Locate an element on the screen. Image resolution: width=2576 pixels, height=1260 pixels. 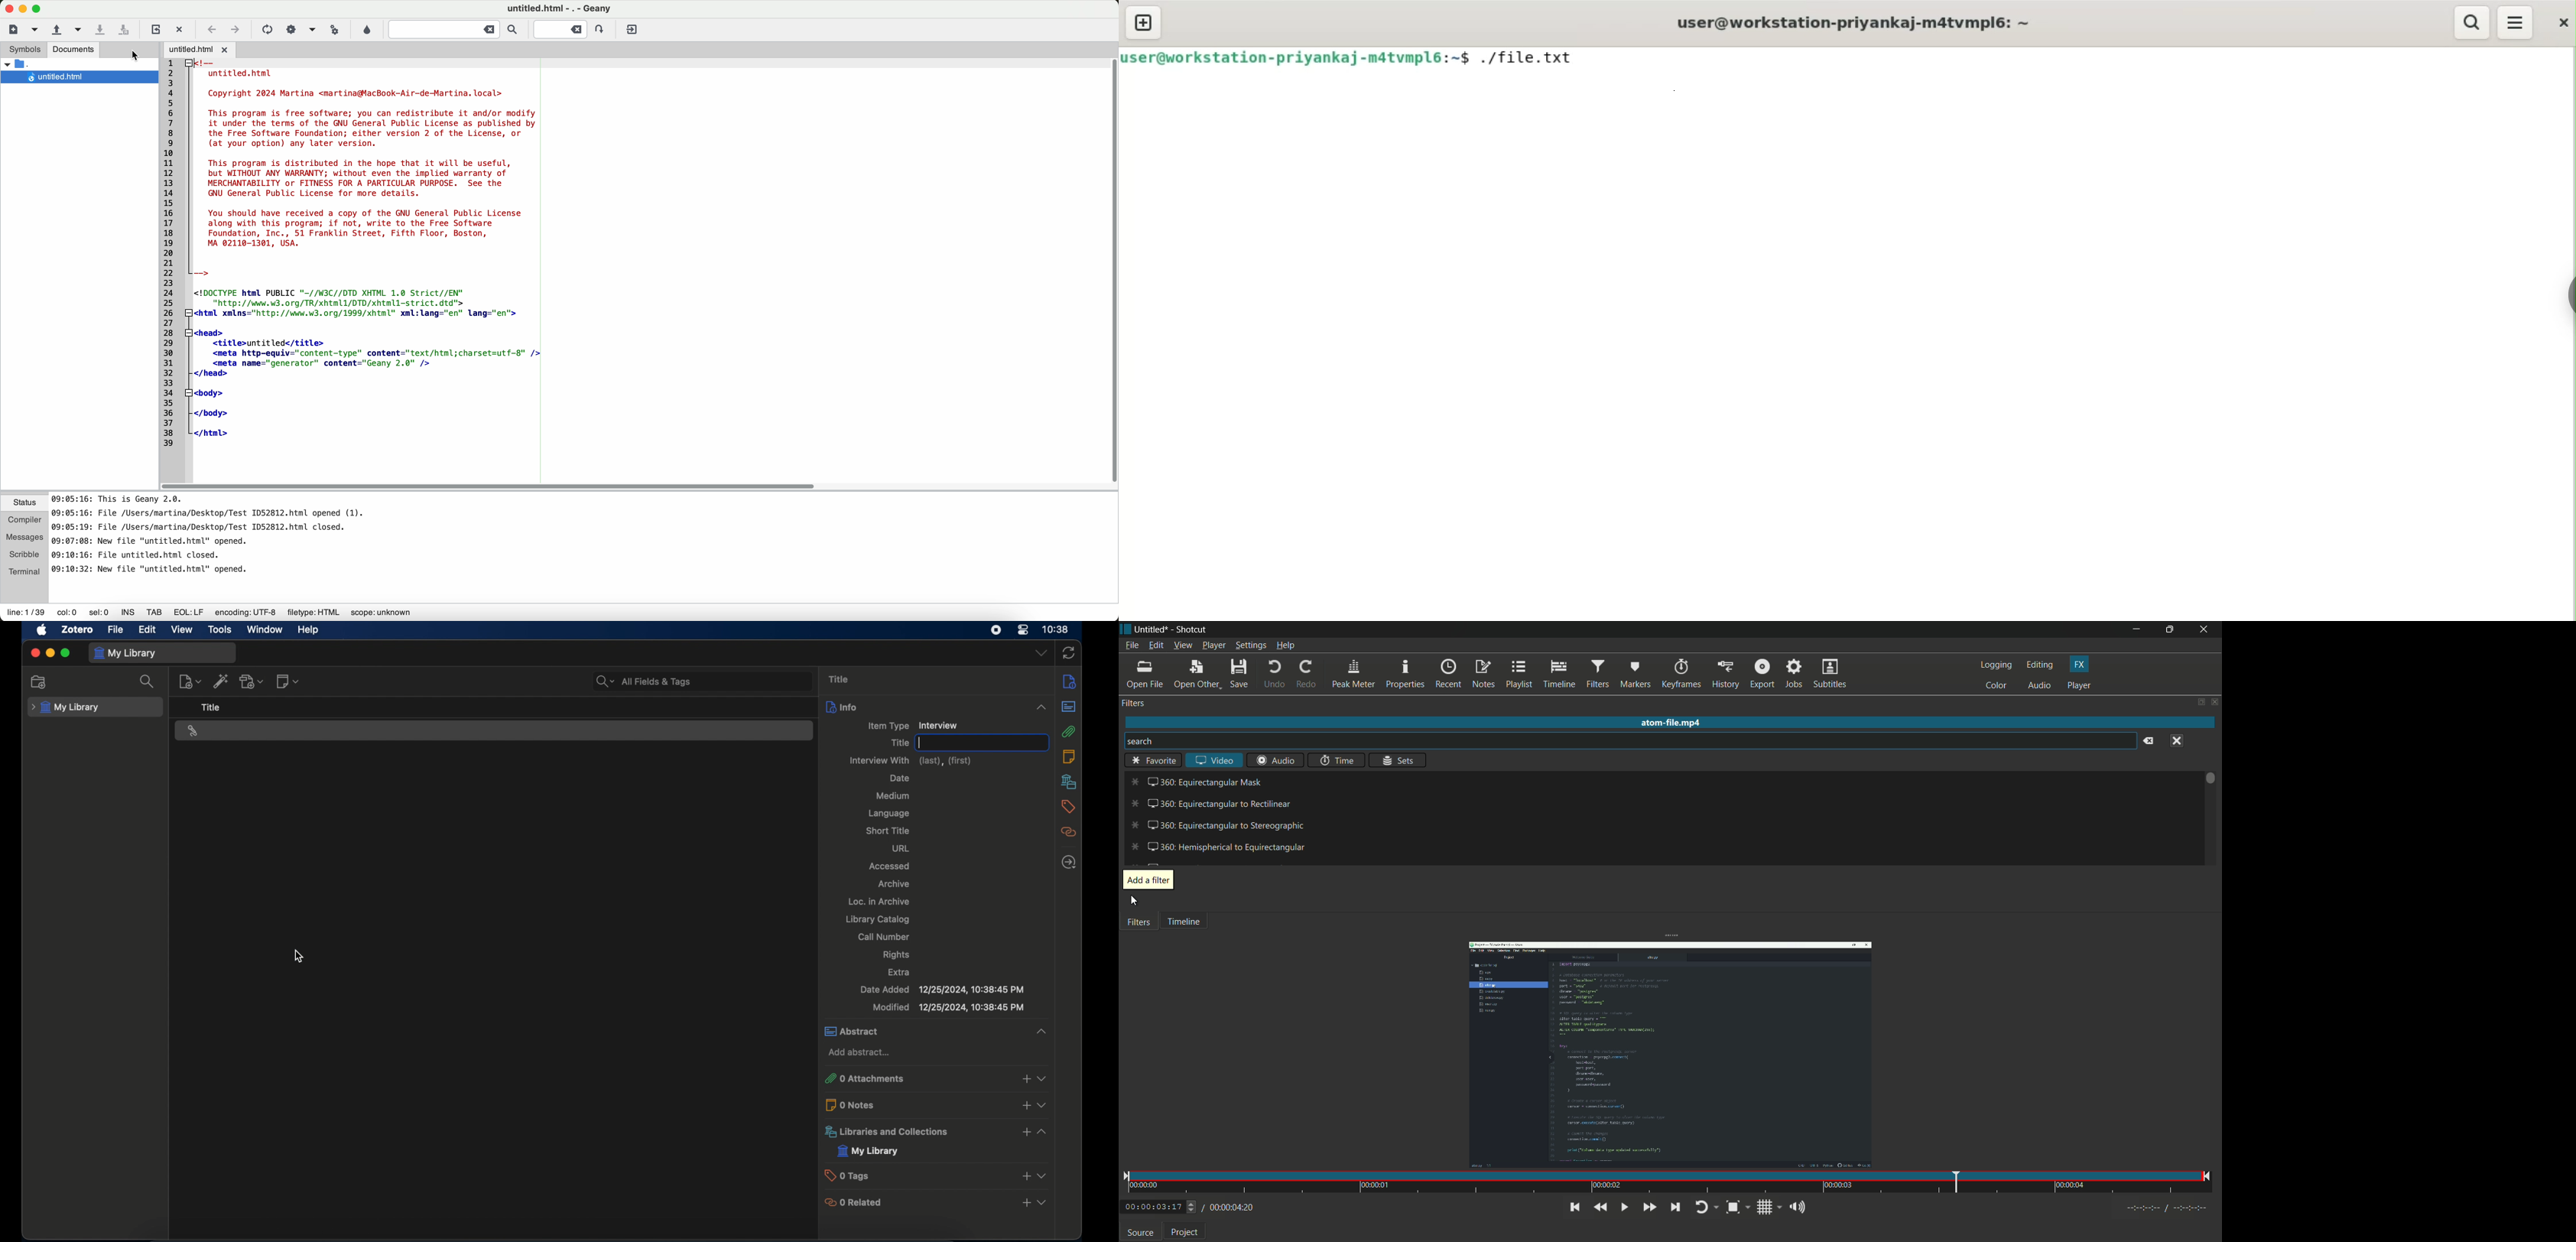
add item by identifier is located at coordinates (221, 681).